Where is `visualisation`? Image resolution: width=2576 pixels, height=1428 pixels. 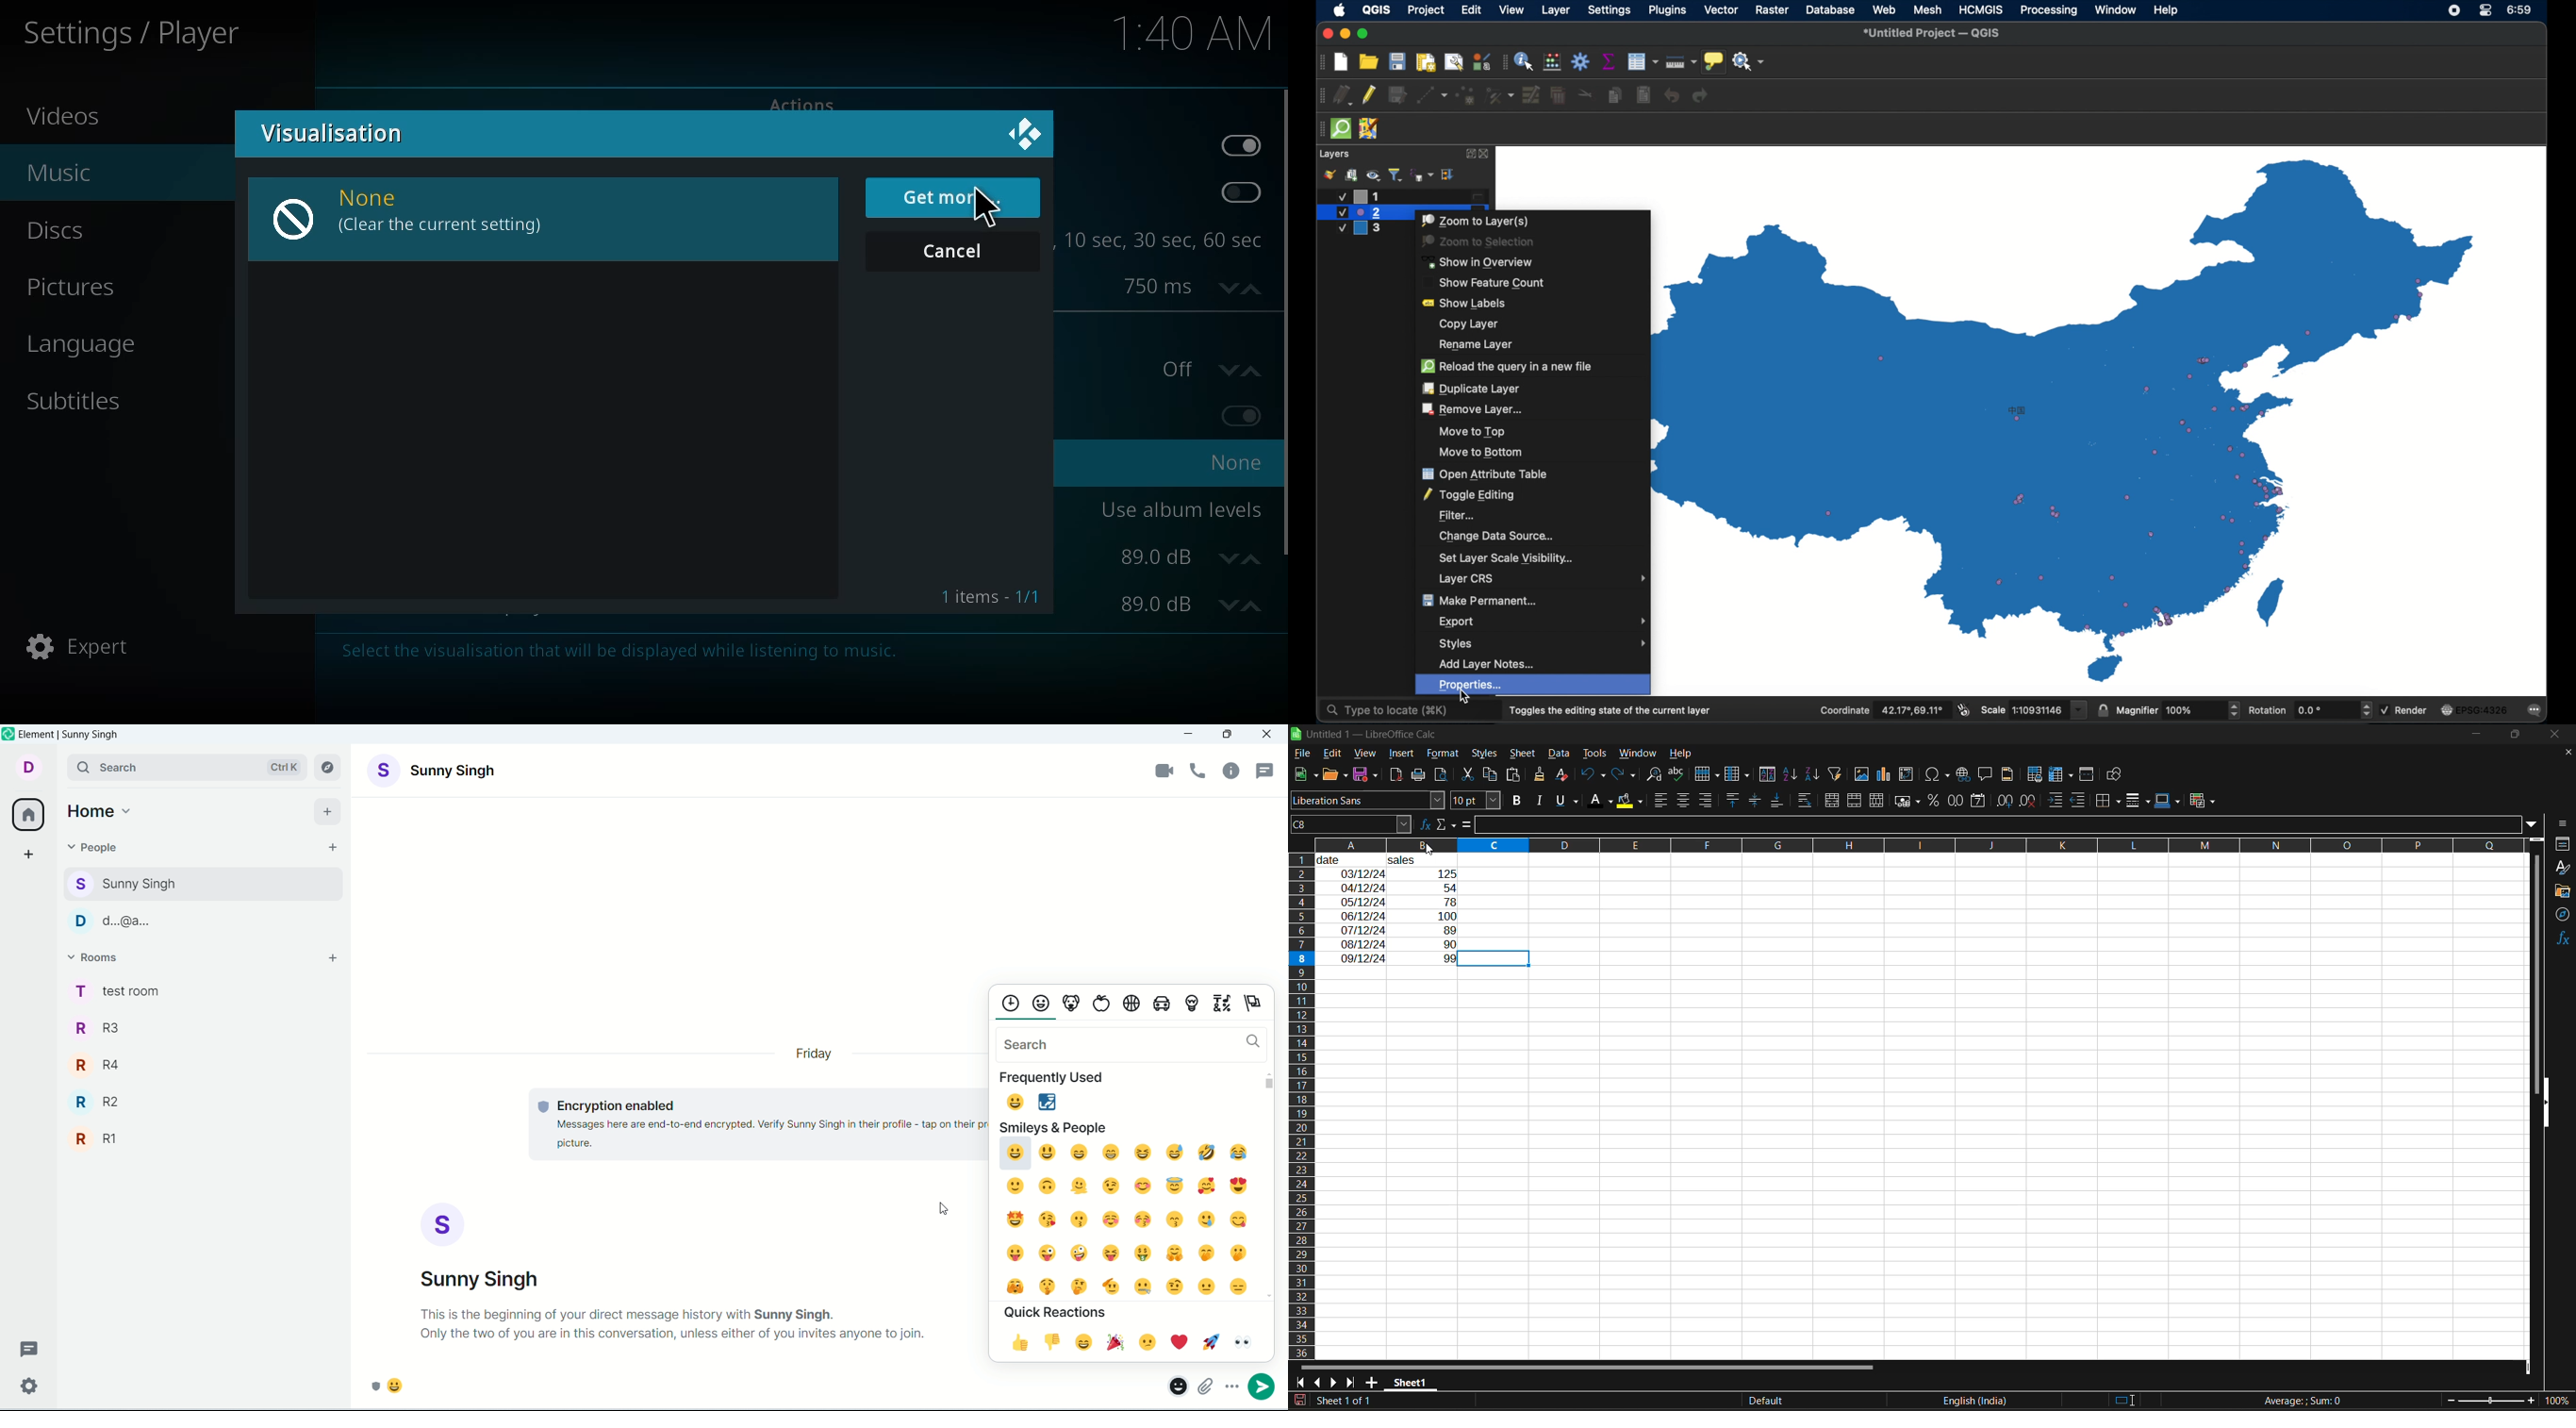 visualisation is located at coordinates (339, 130).